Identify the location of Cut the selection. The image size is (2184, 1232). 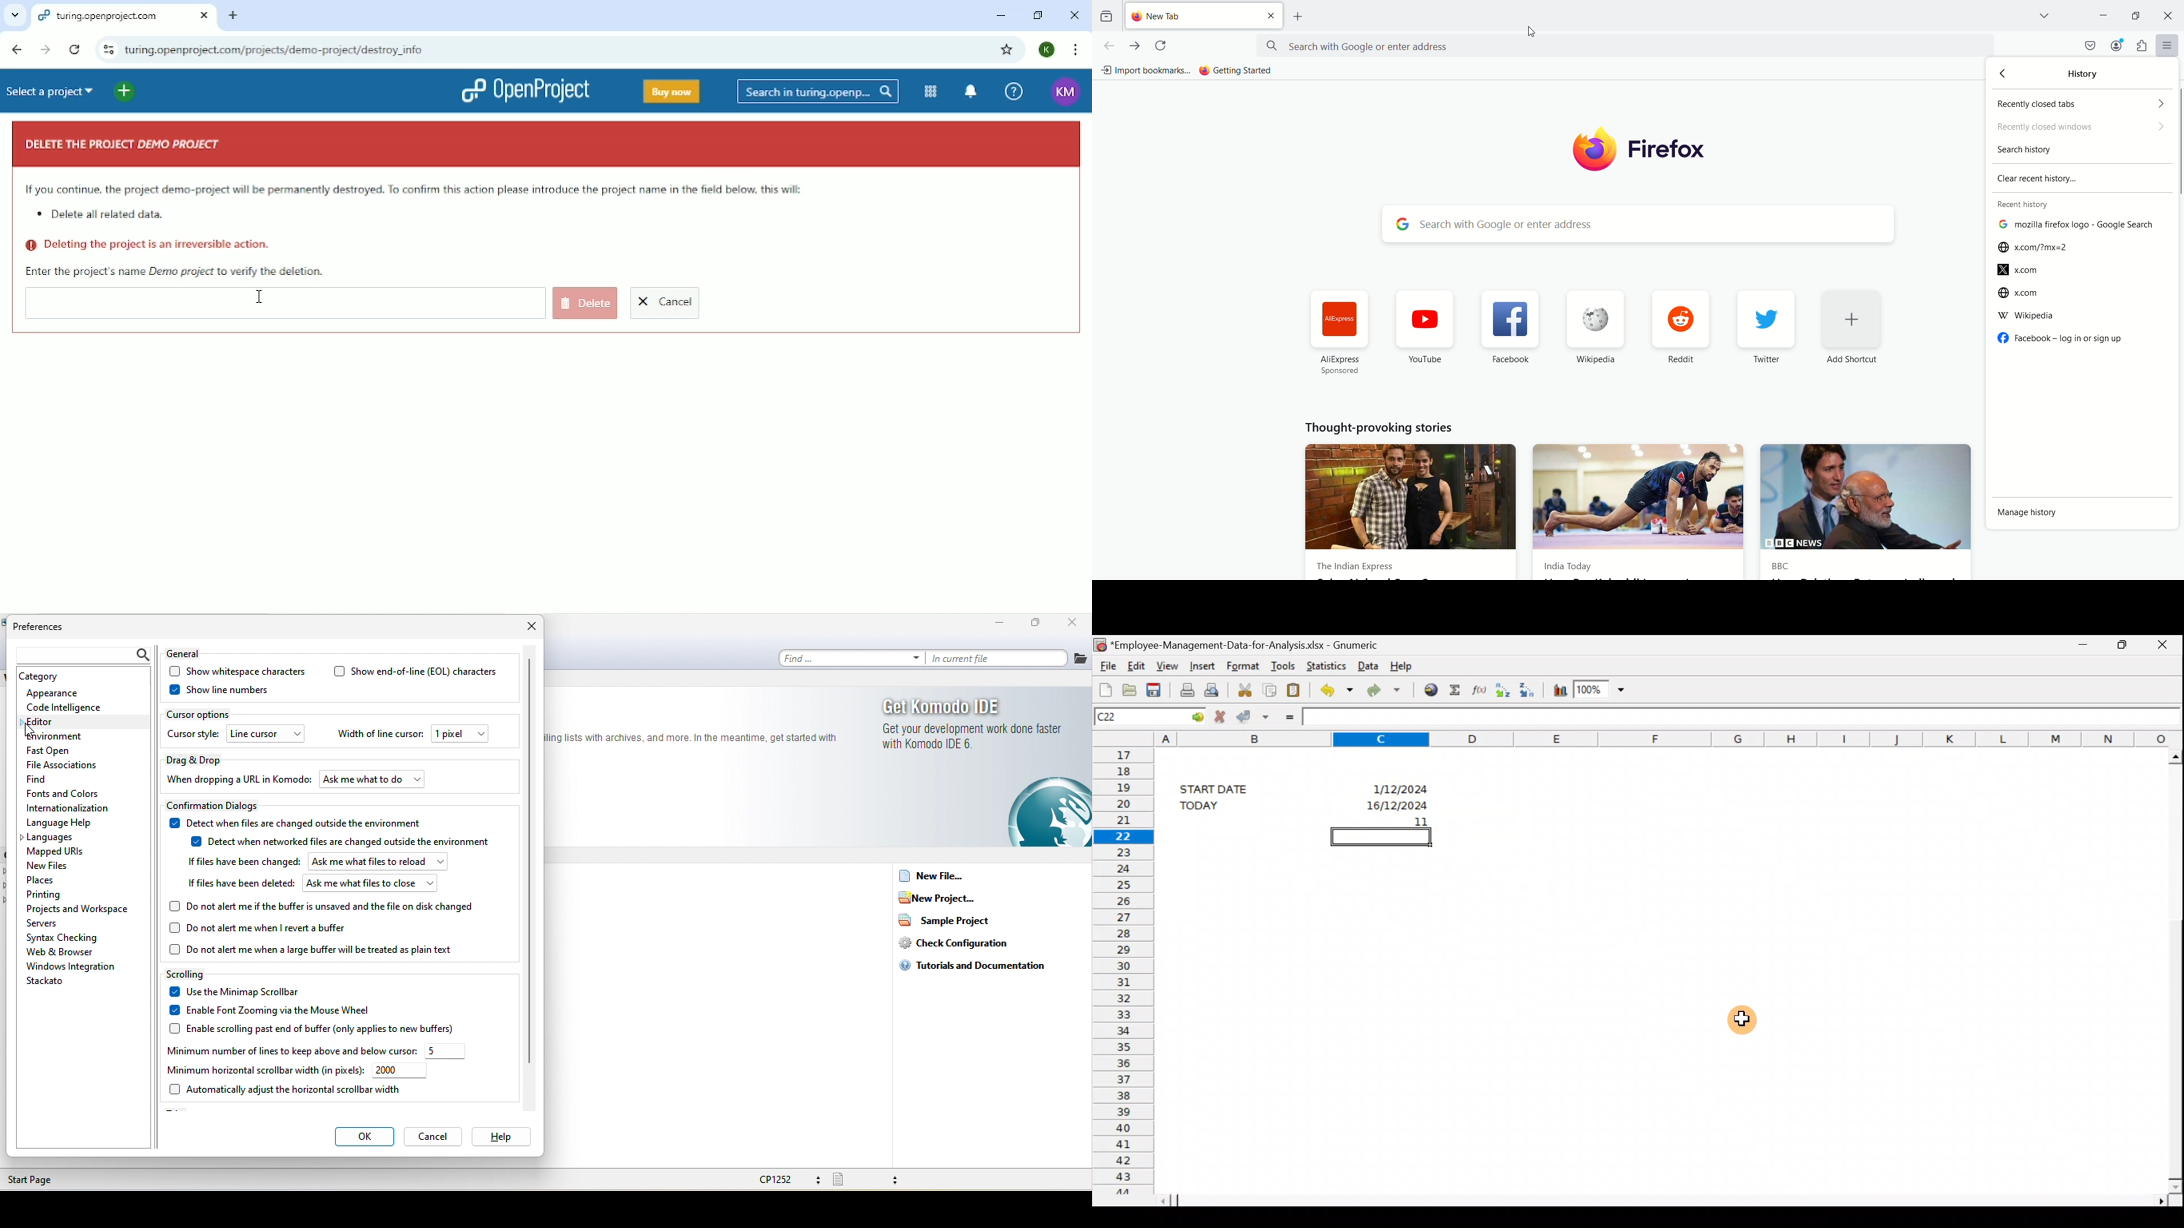
(1245, 688).